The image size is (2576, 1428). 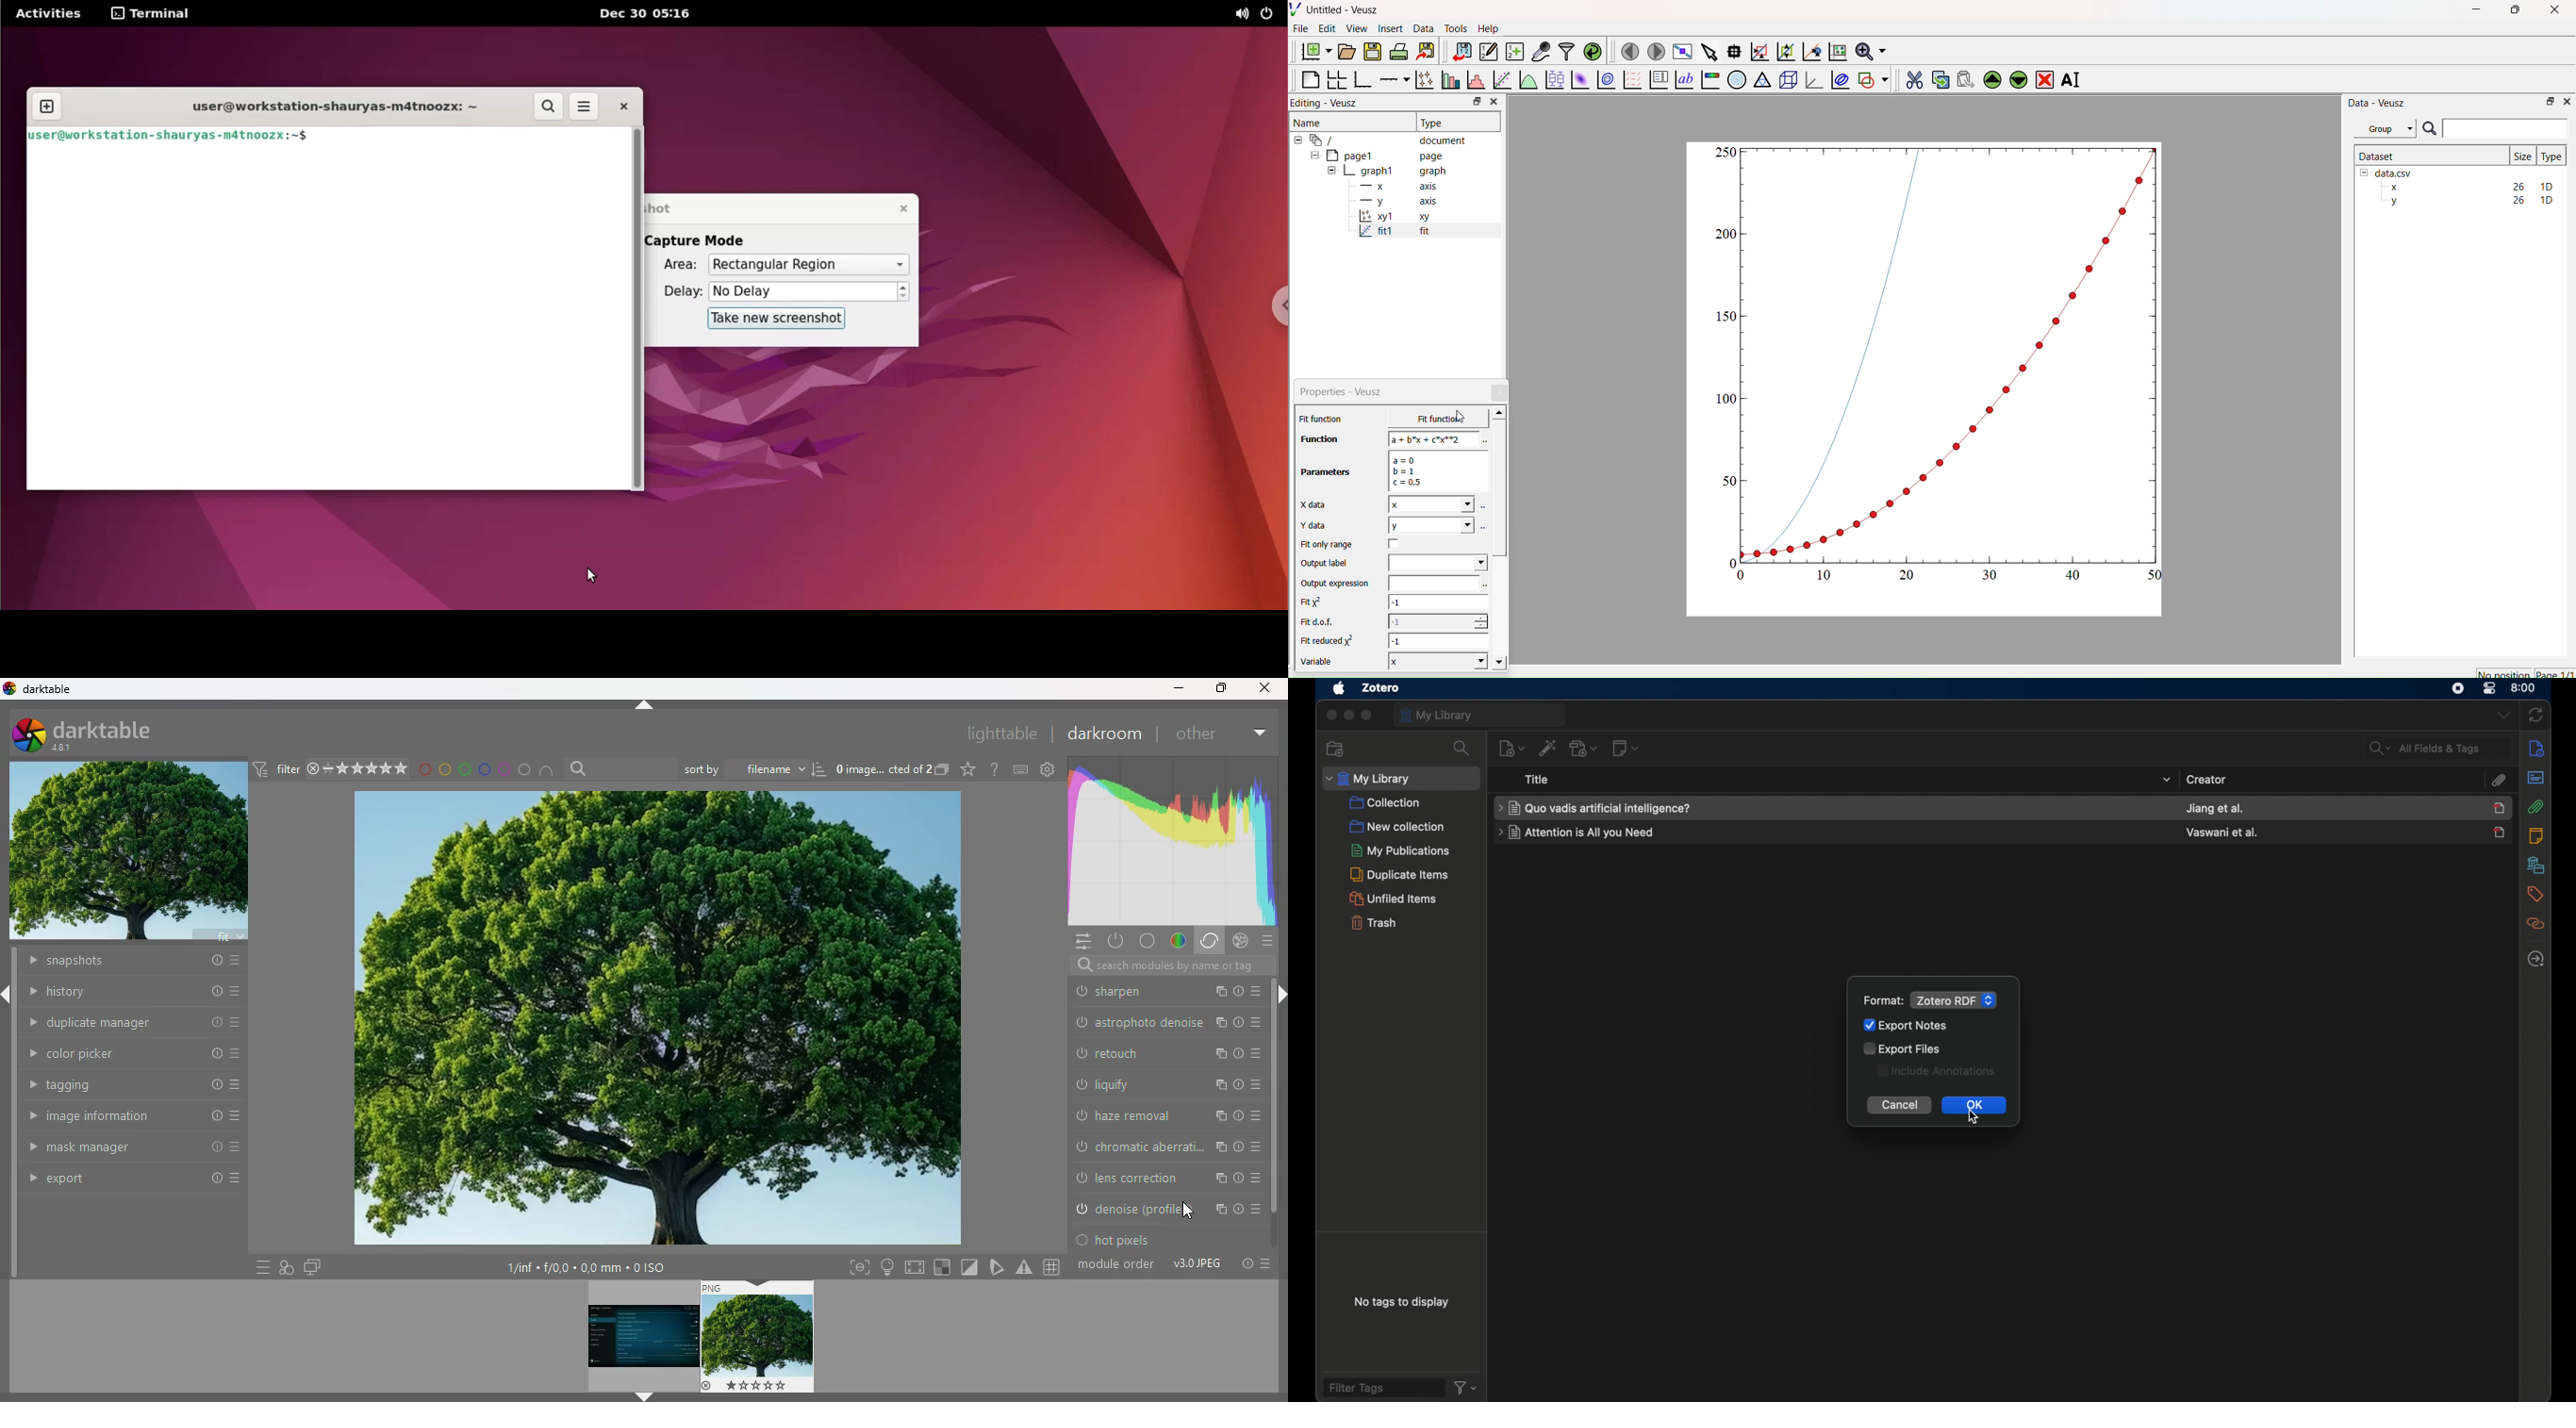 I want to click on Read data points, so click(x=1733, y=50).